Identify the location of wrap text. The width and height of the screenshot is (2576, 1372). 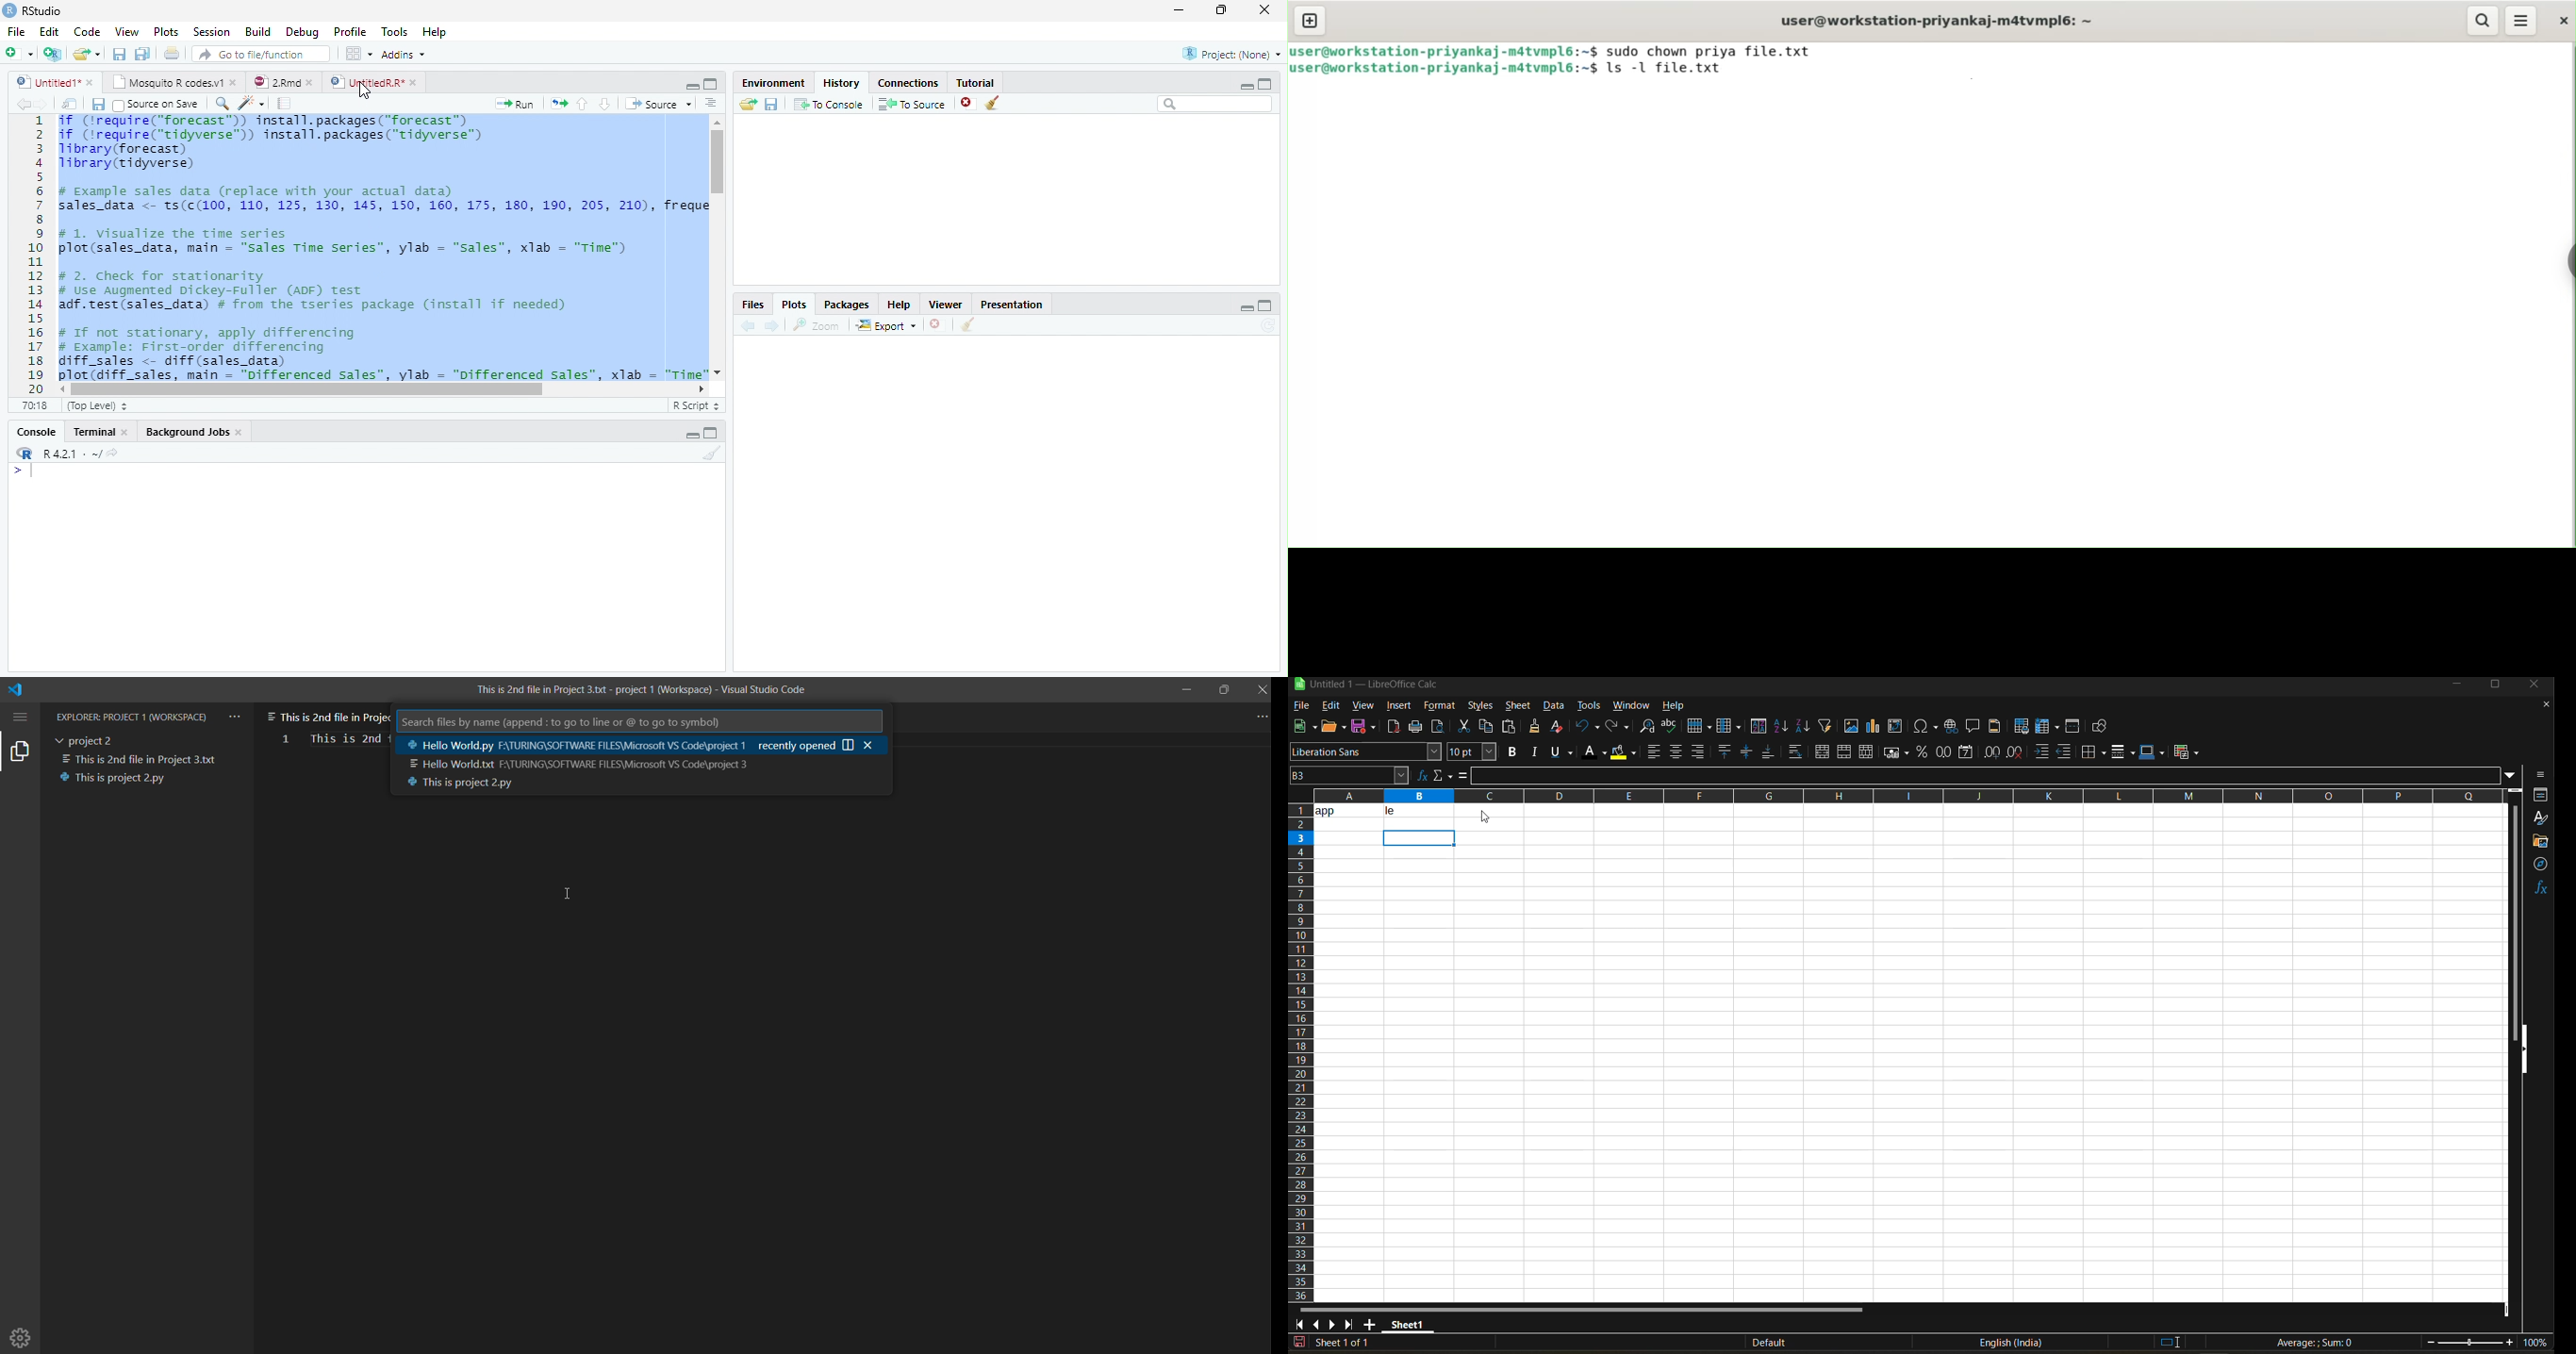
(1795, 753).